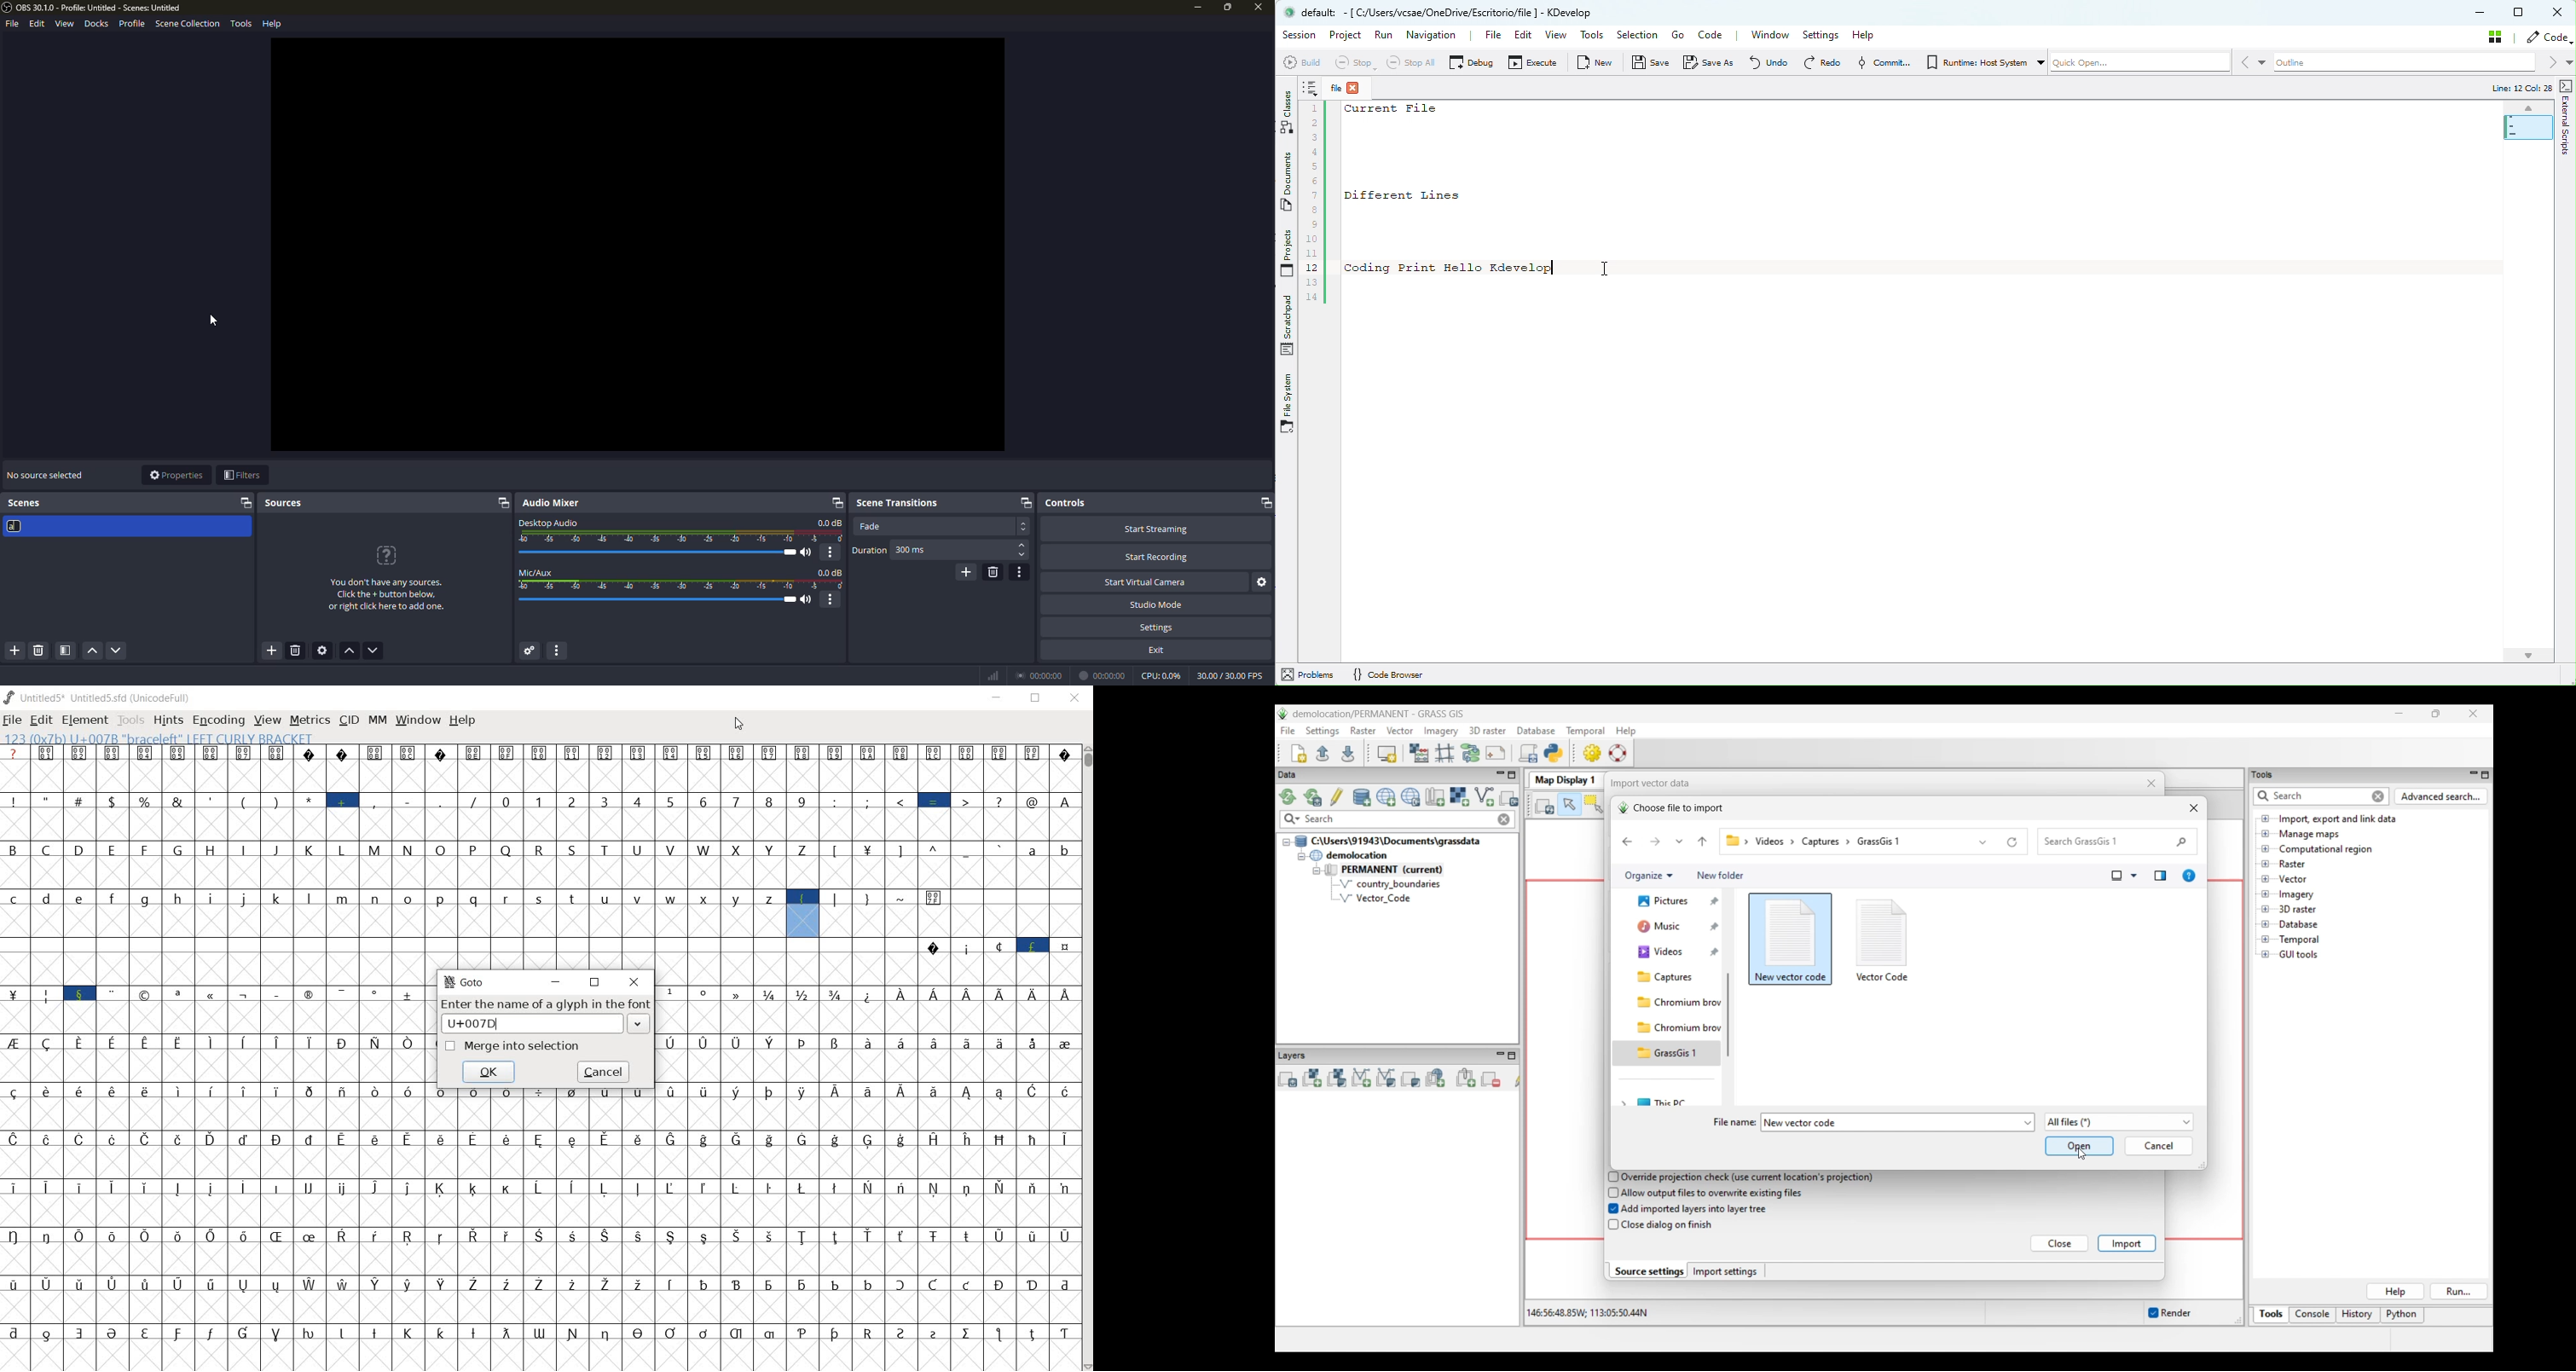  I want to click on maximize, so click(1228, 7).